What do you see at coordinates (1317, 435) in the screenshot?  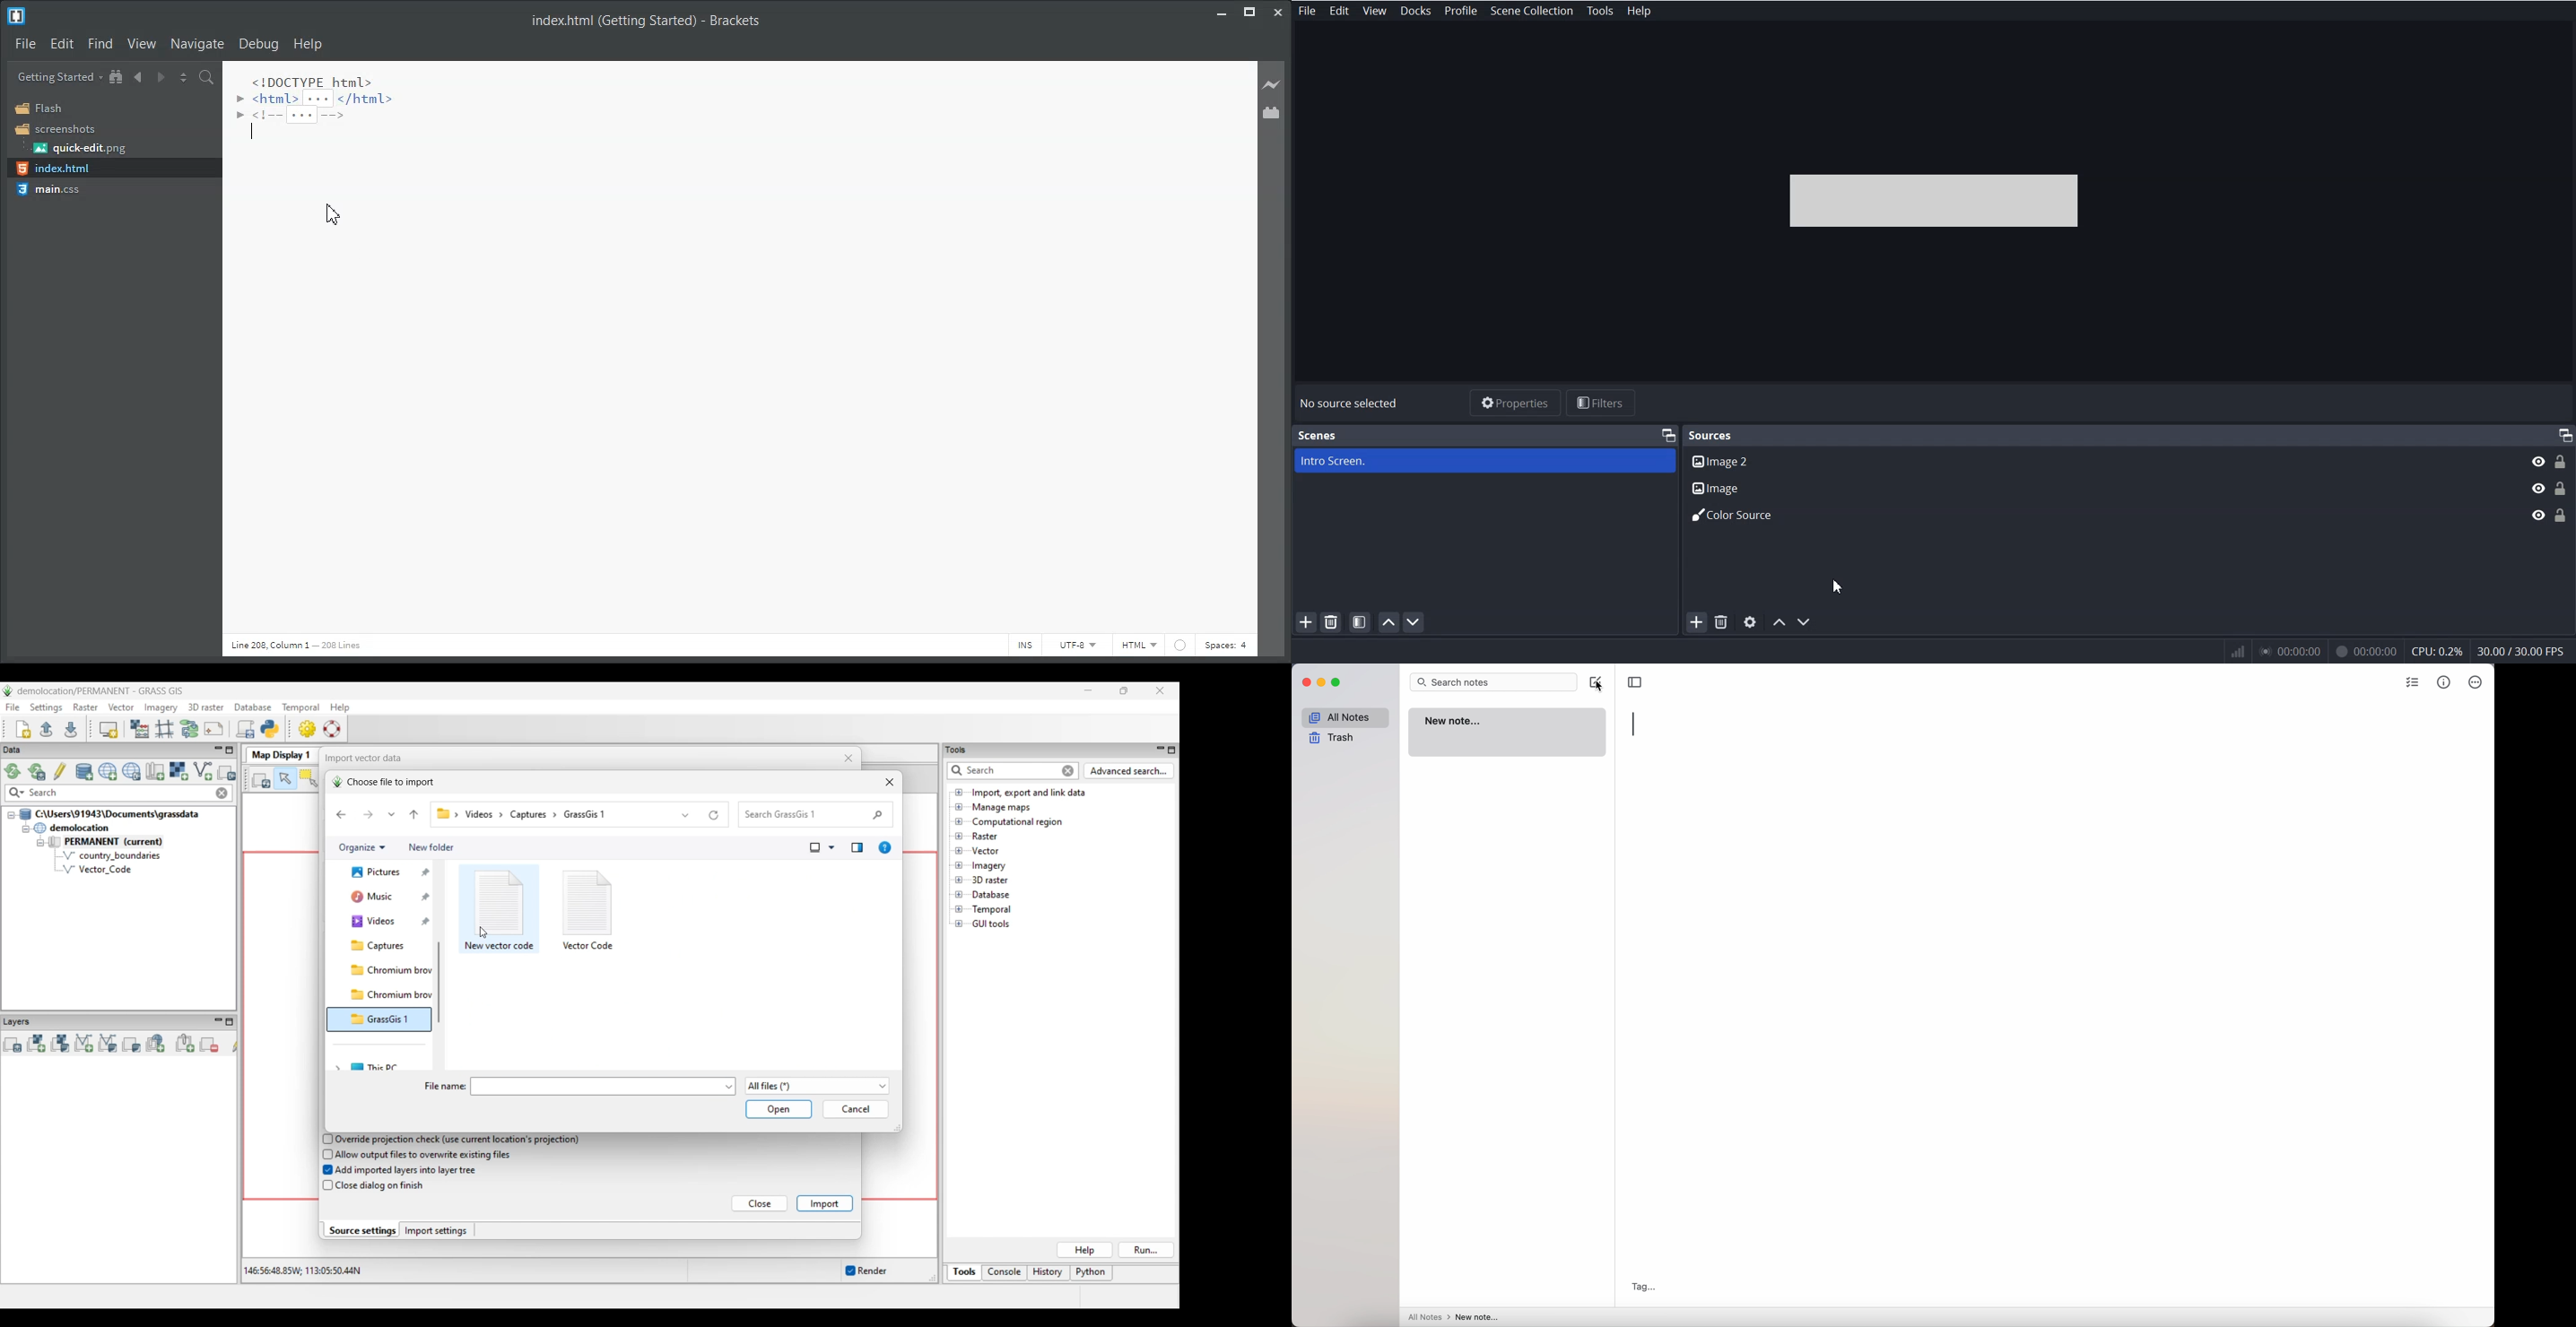 I see `Scenes` at bounding box center [1317, 435].